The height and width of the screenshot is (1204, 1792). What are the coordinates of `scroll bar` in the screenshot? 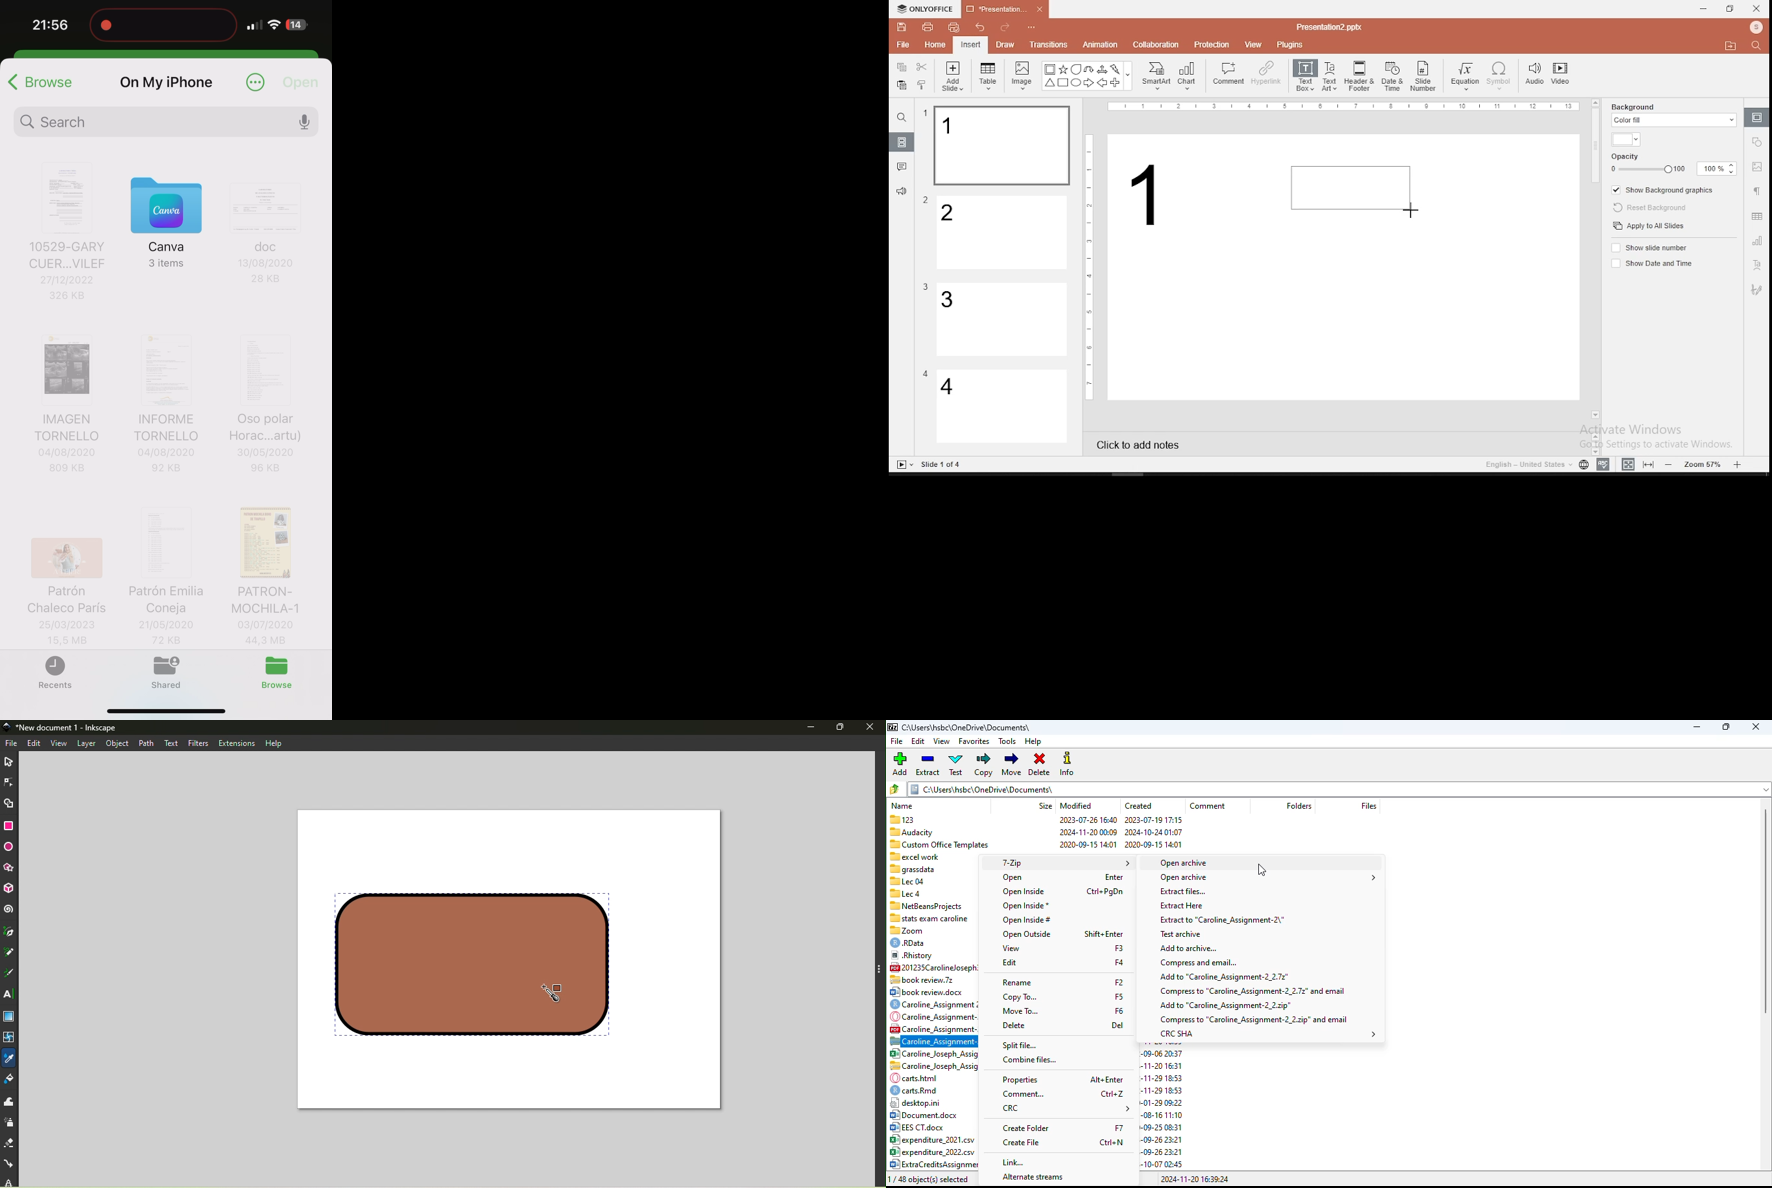 It's located at (1596, 258).